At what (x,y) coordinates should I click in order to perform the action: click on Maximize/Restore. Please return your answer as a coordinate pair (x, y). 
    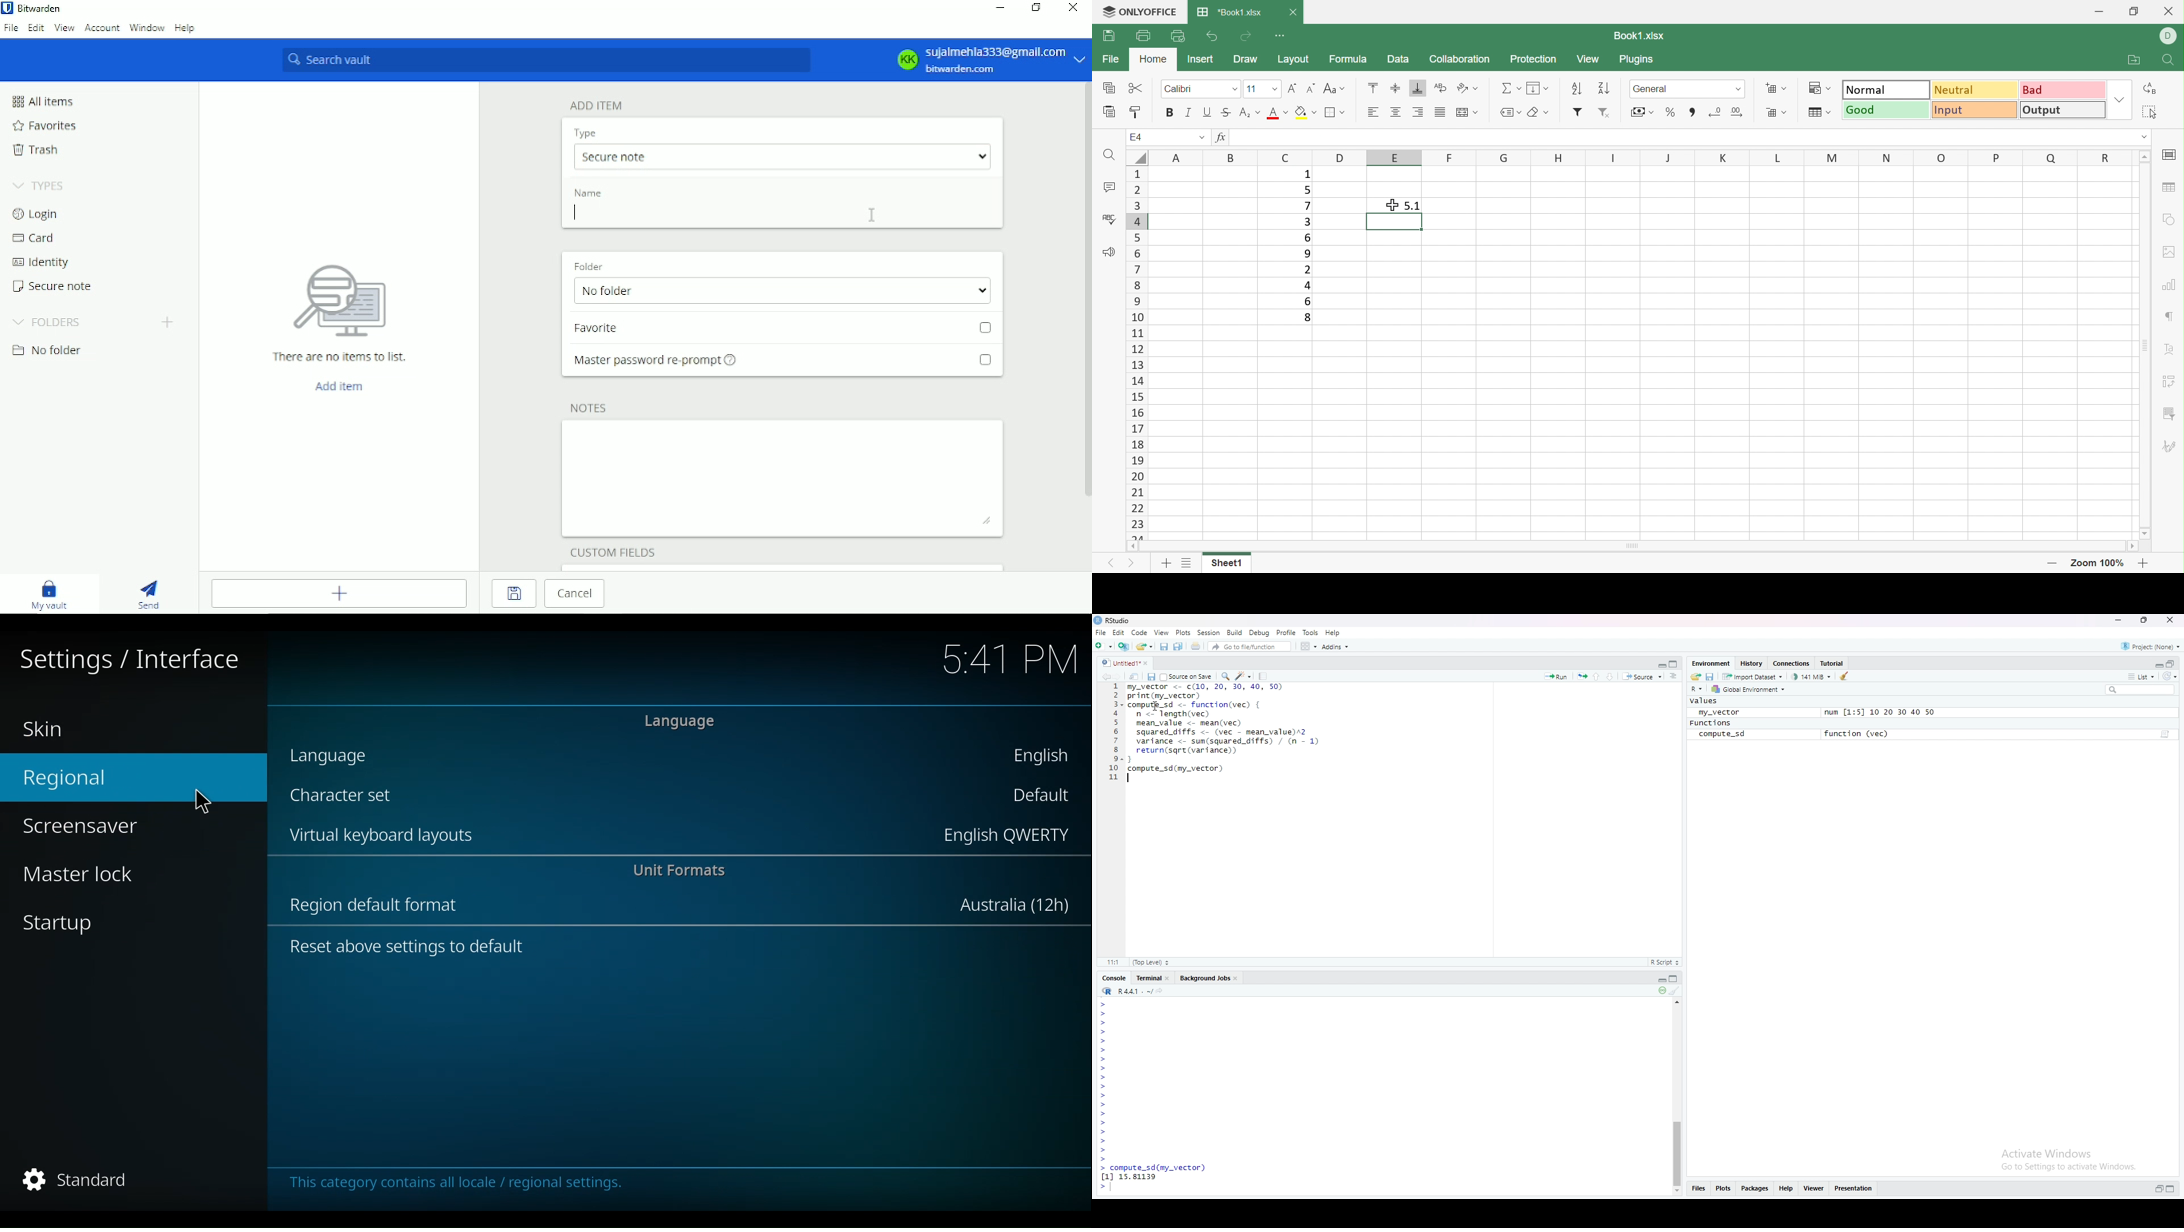
    Looking at the image, I should click on (2142, 620).